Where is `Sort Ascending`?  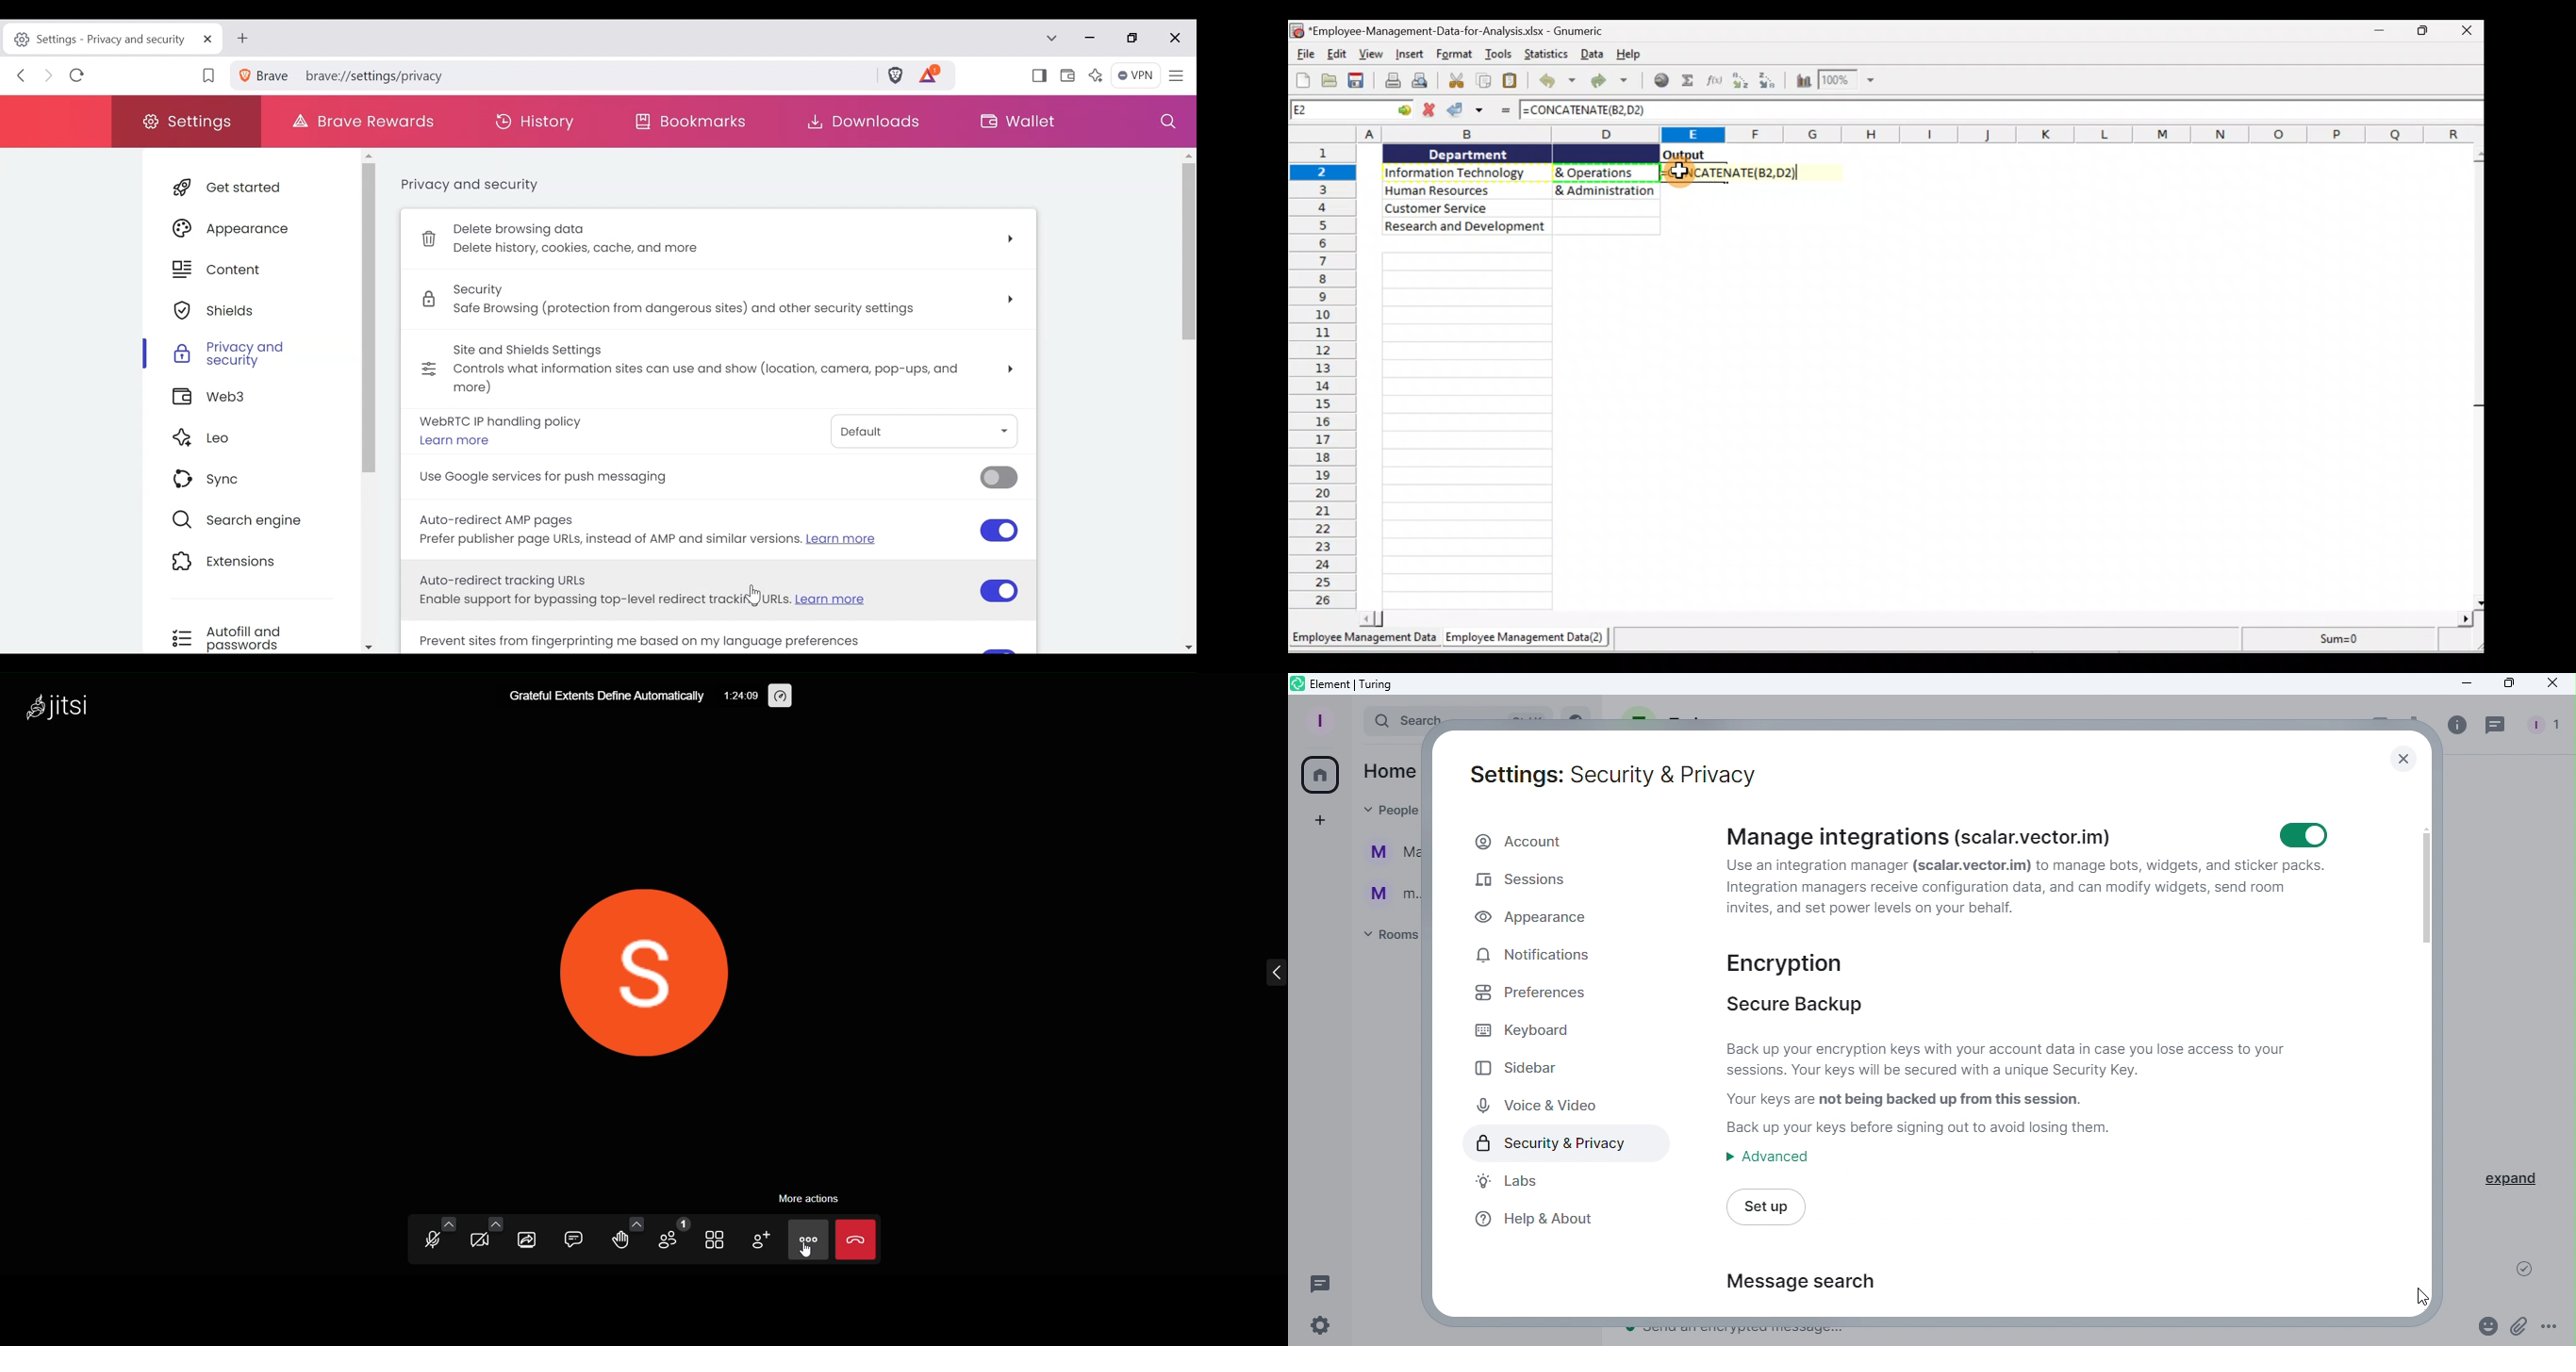
Sort Ascending is located at coordinates (1742, 82).